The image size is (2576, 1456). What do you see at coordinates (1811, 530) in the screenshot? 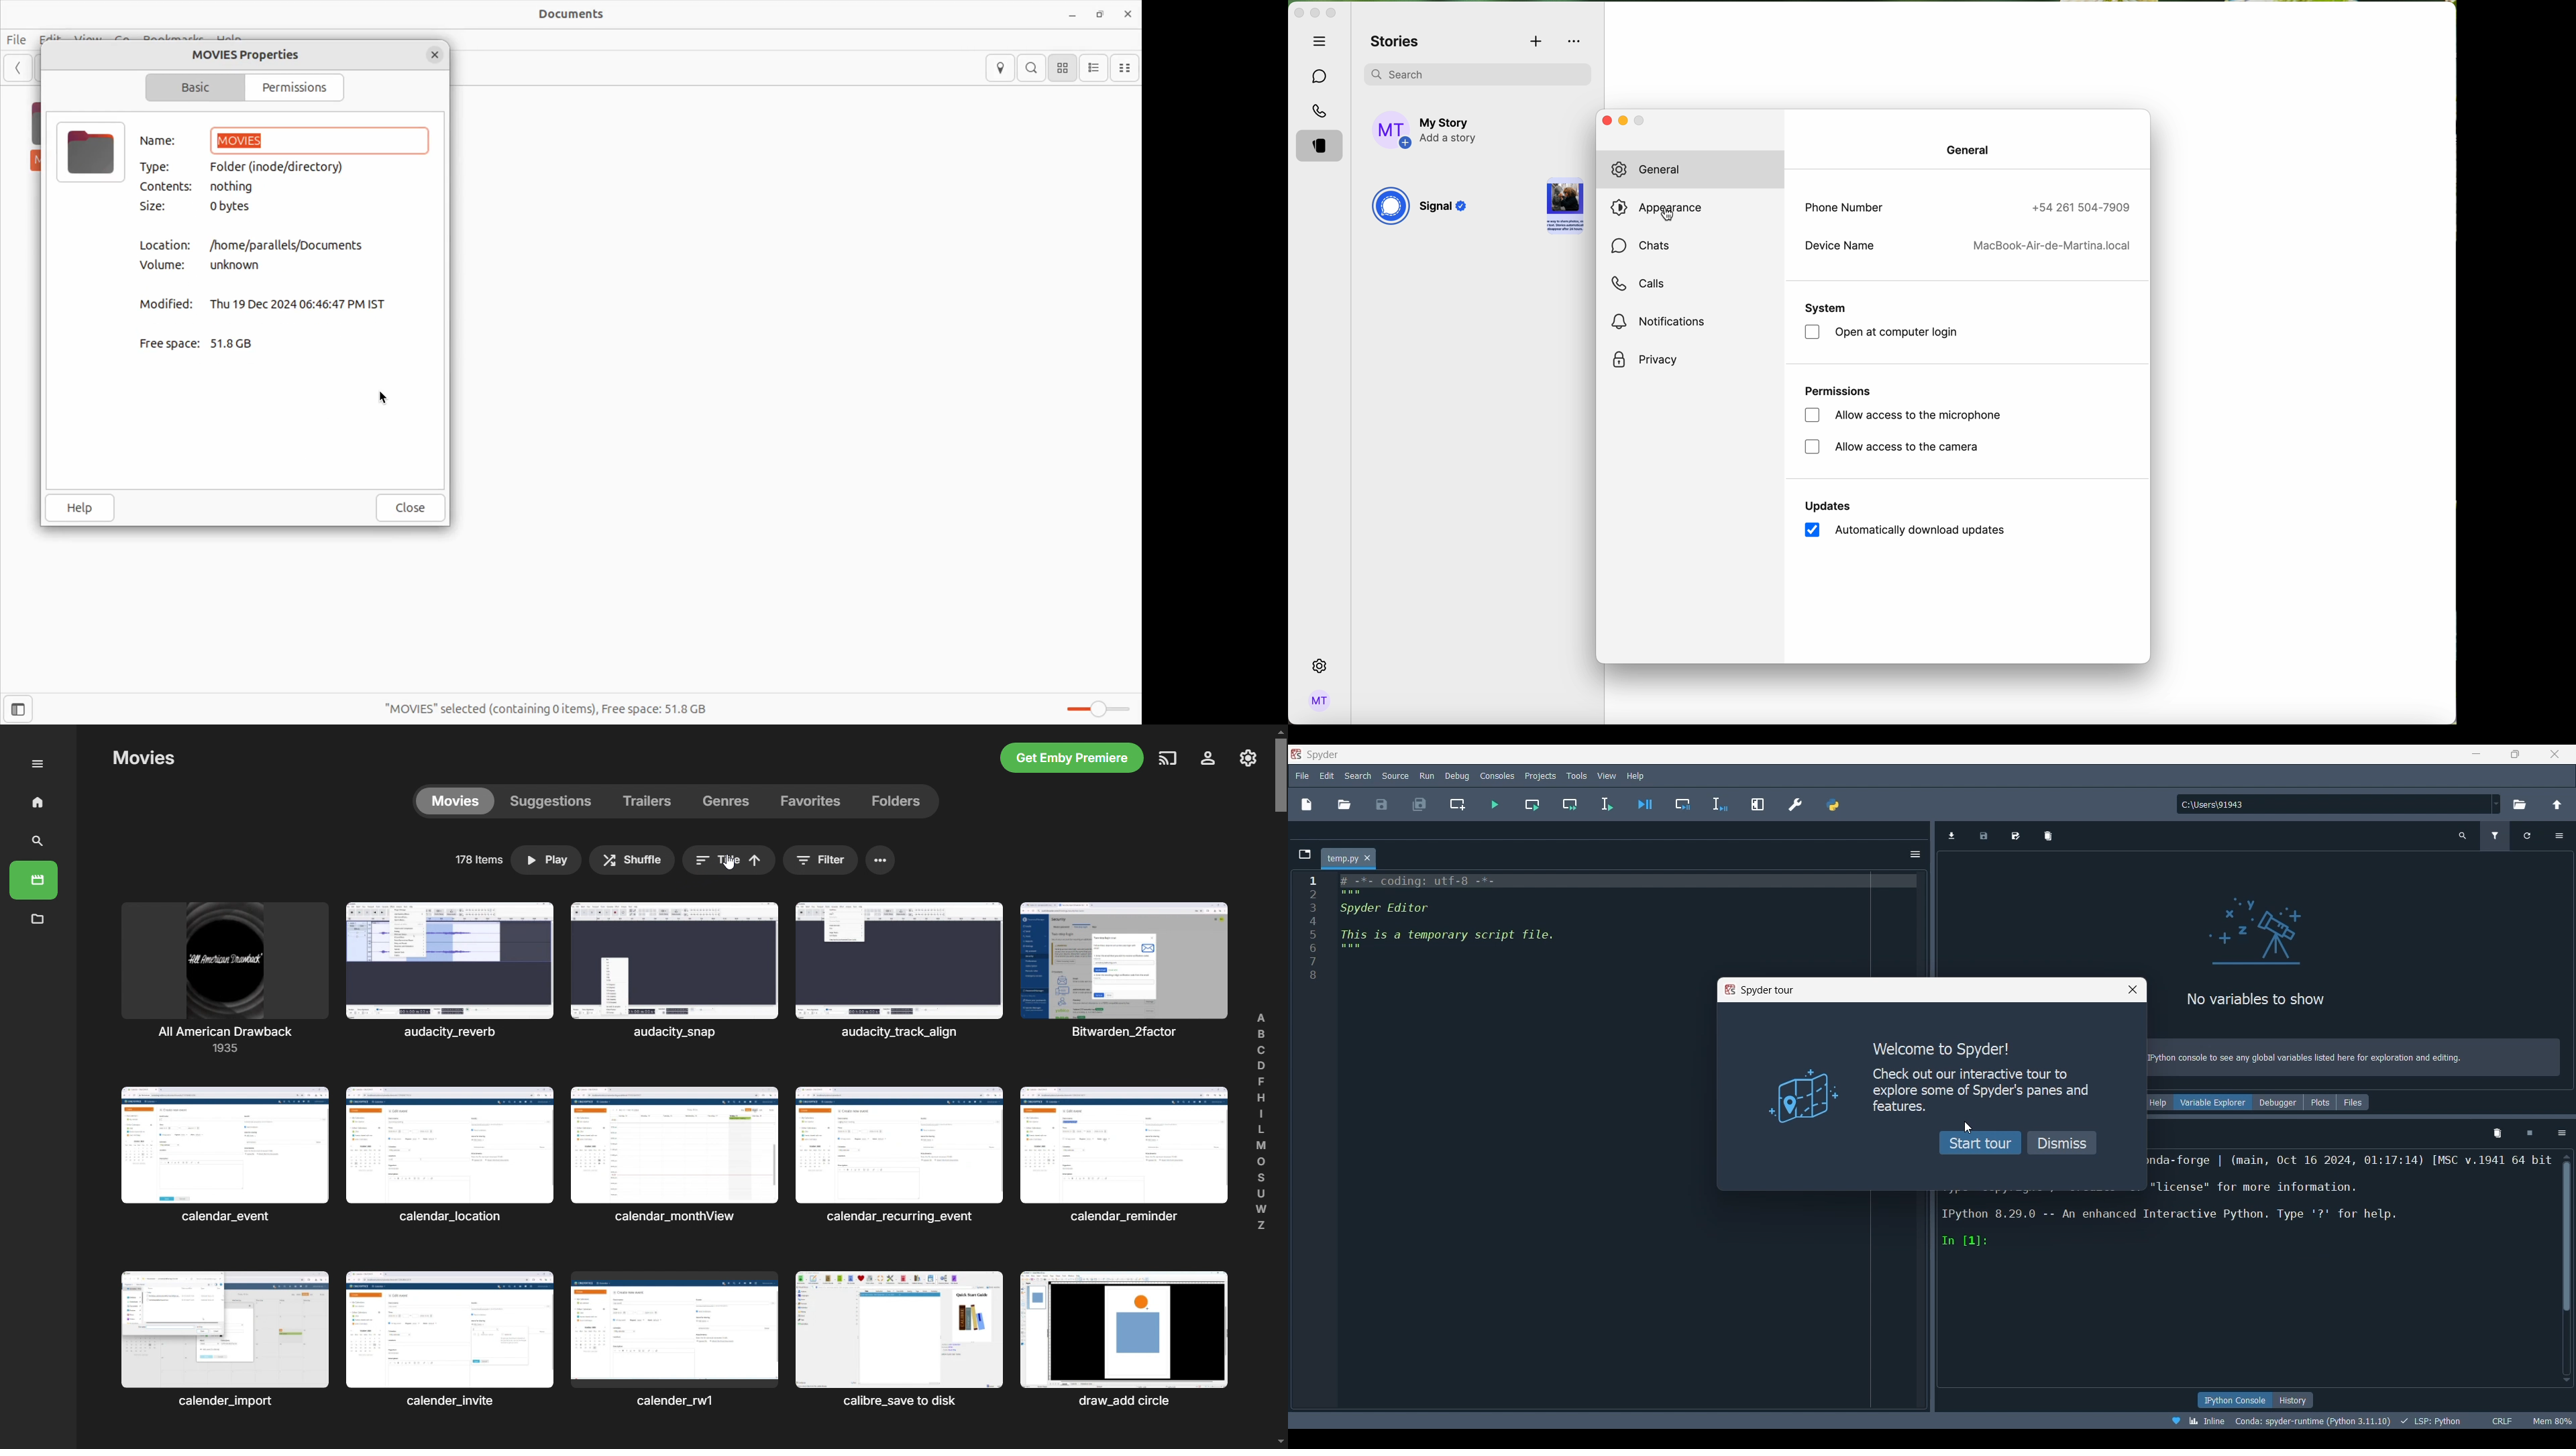
I see `checkbox` at bounding box center [1811, 530].